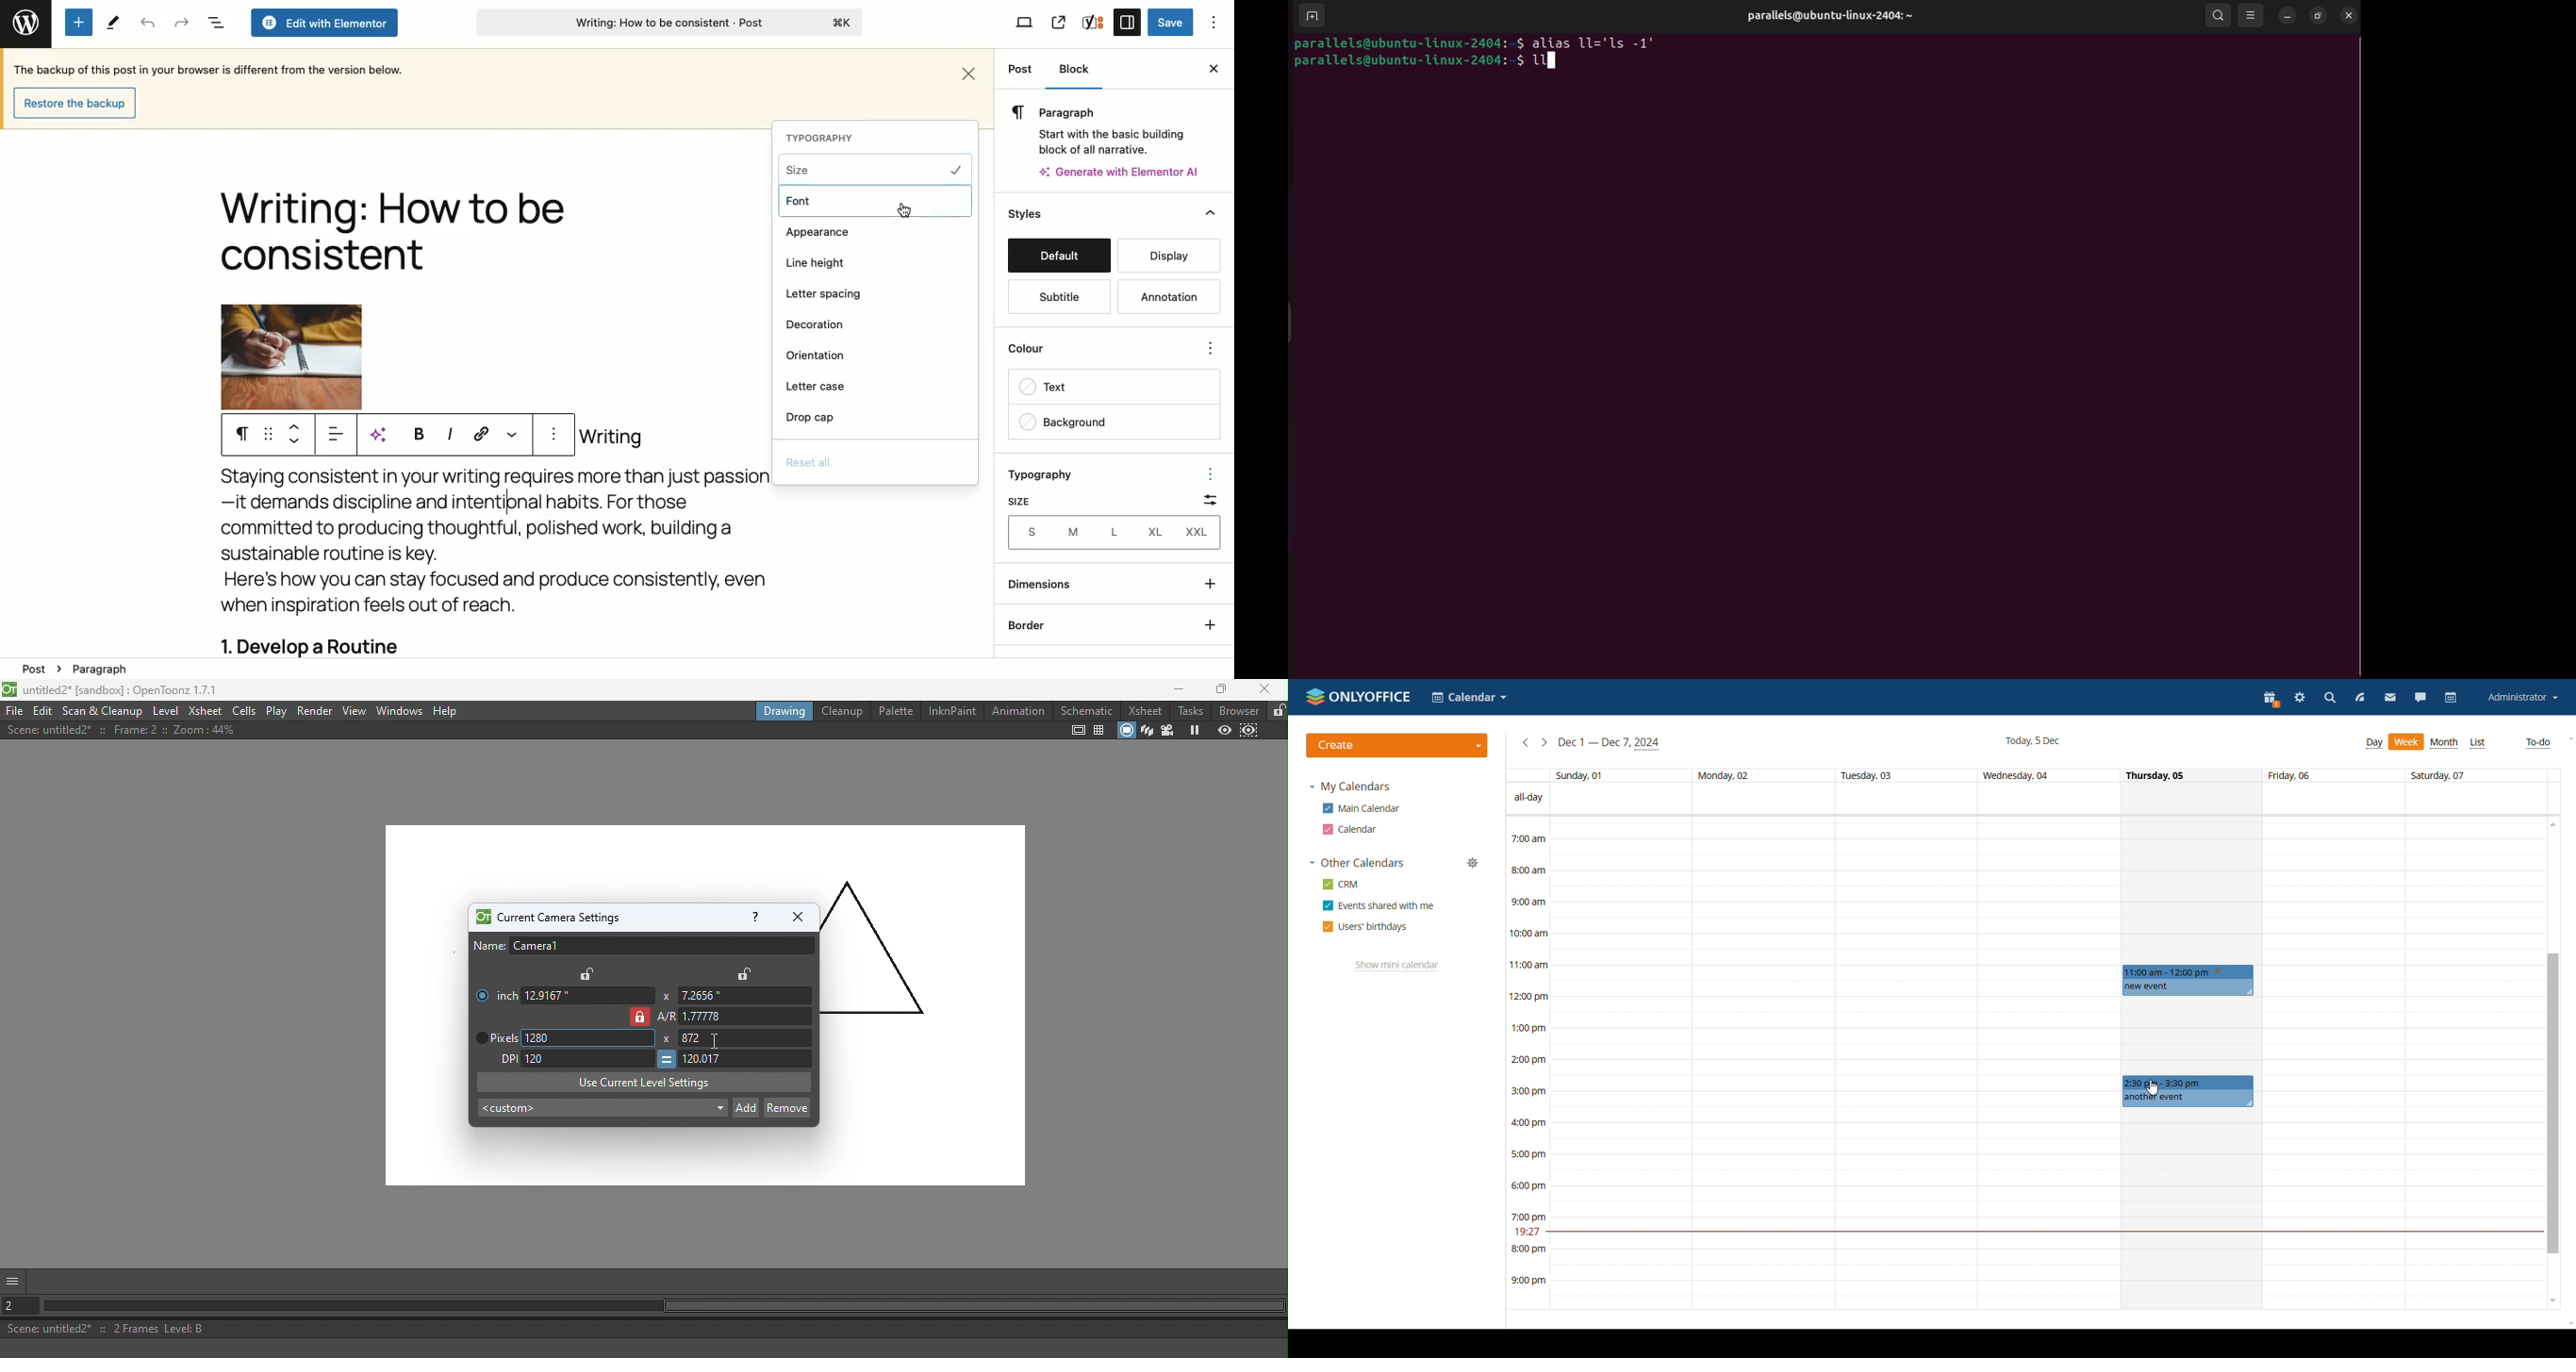  I want to click on Minimize, so click(1172, 689).